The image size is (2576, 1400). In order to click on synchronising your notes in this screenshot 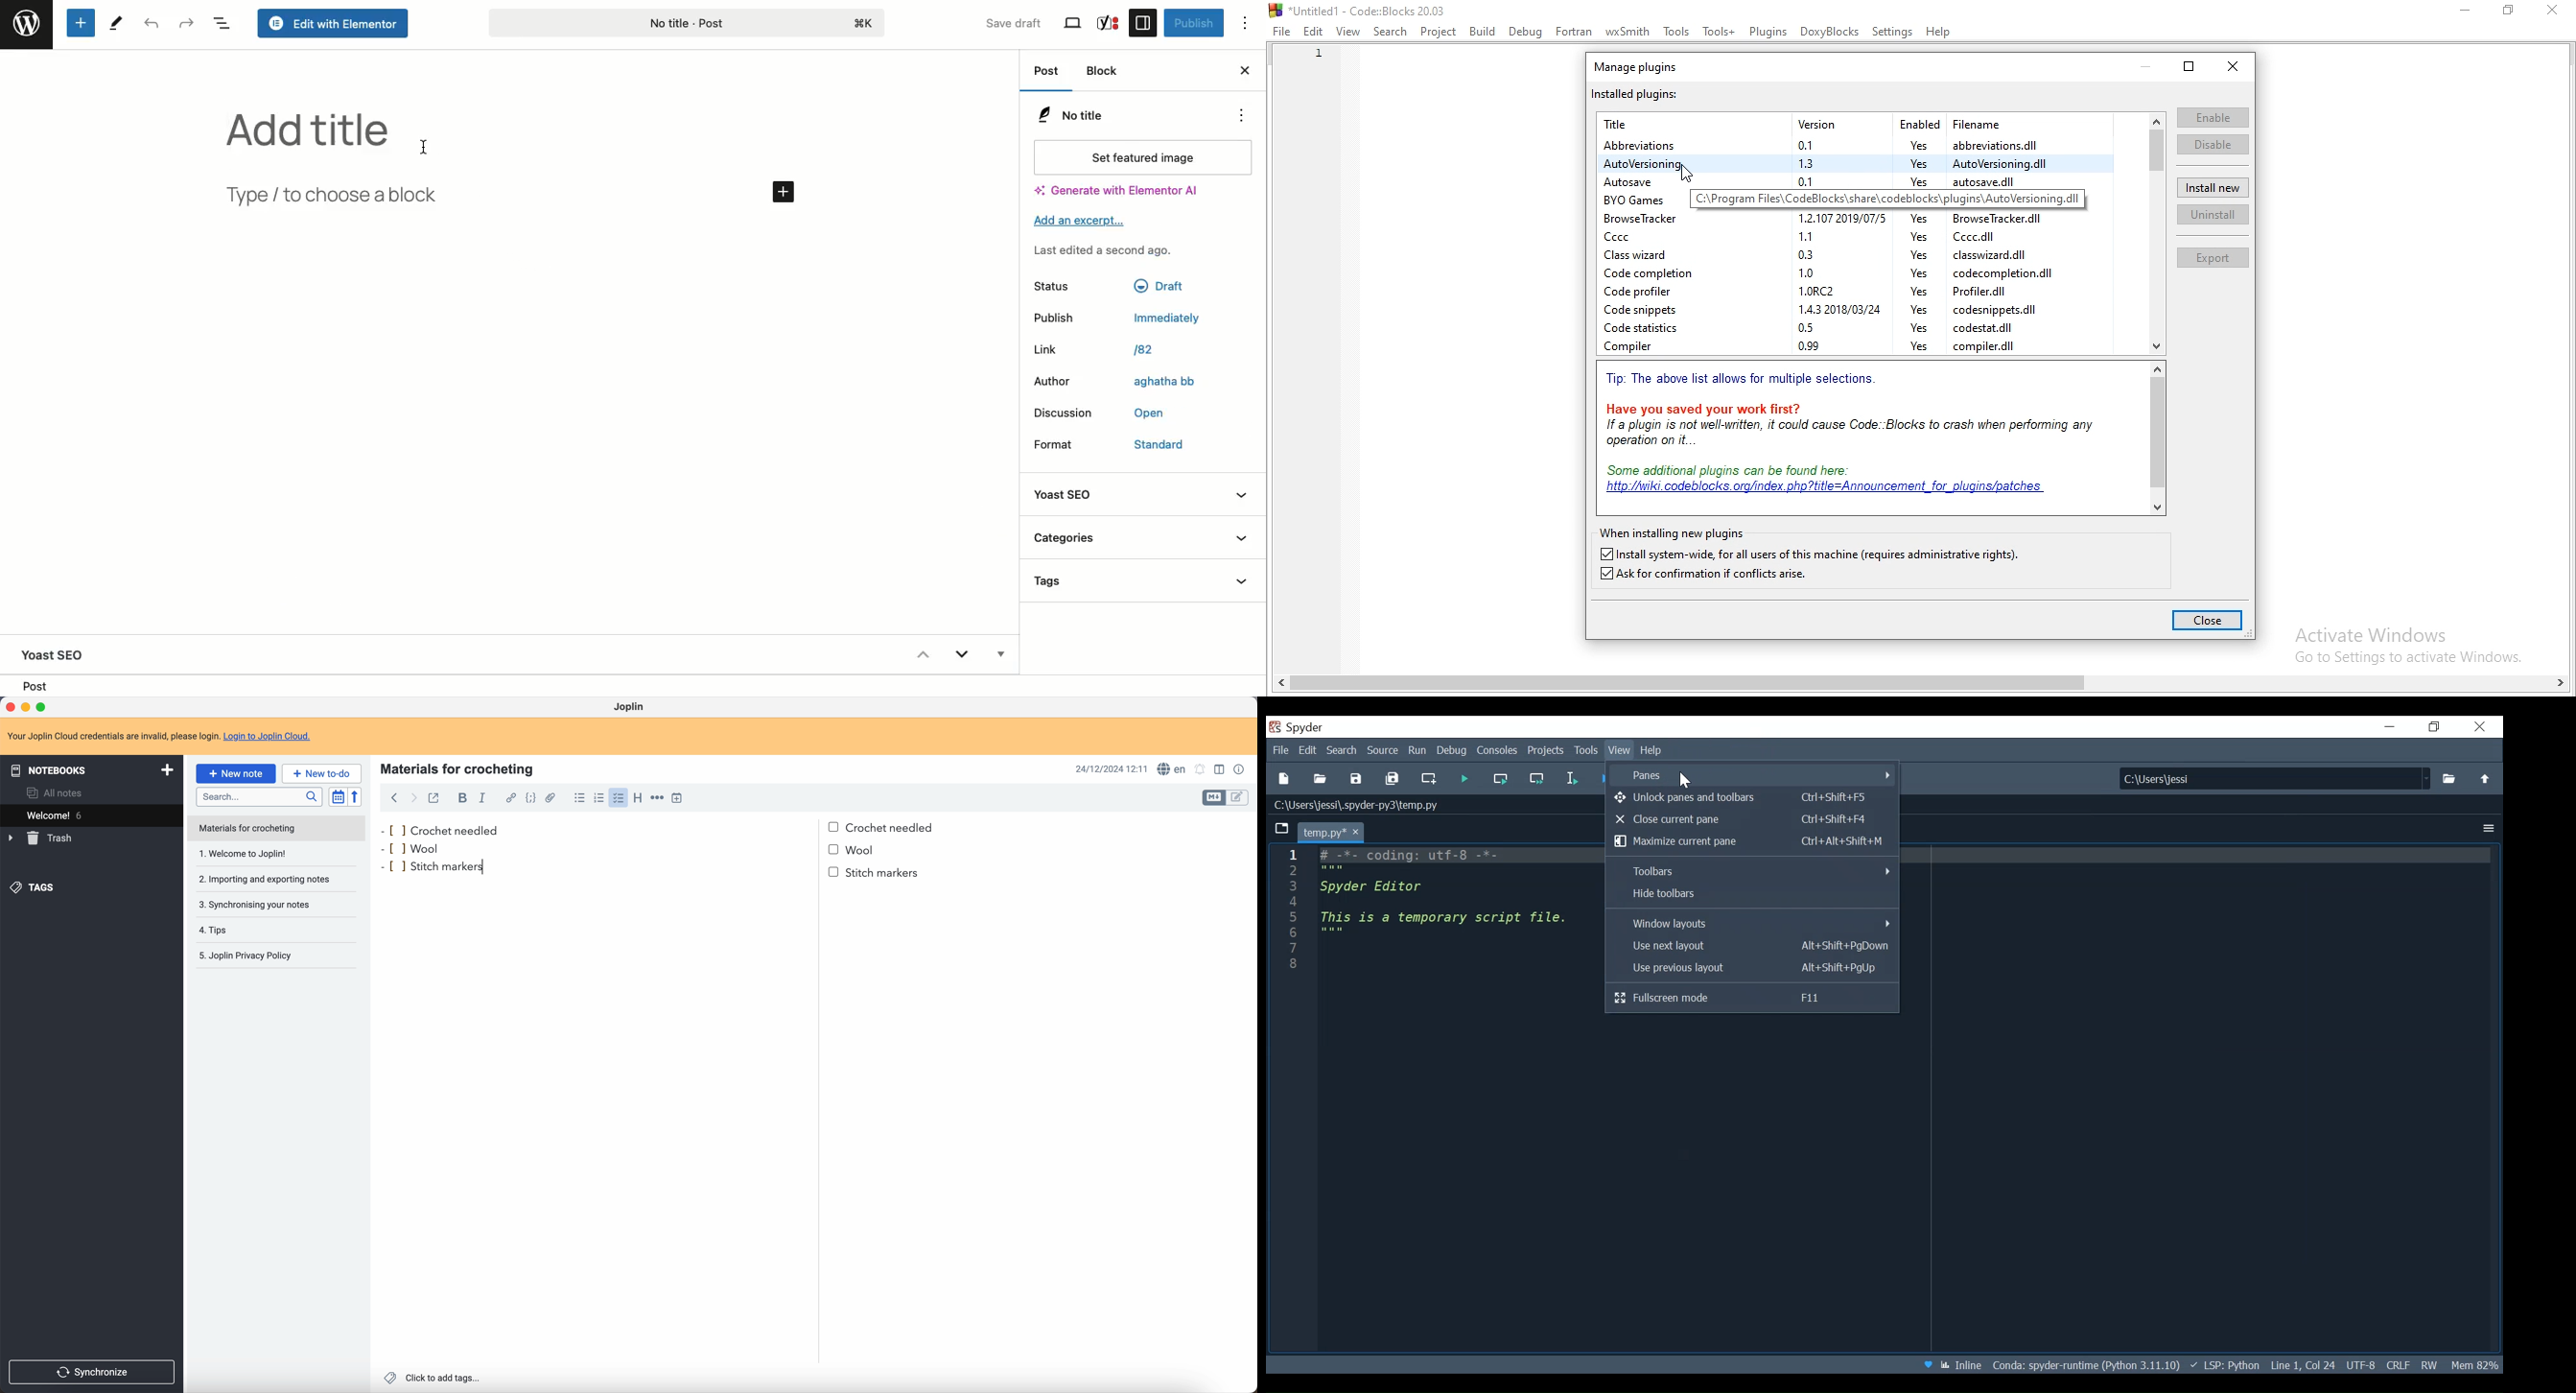, I will do `click(271, 904)`.